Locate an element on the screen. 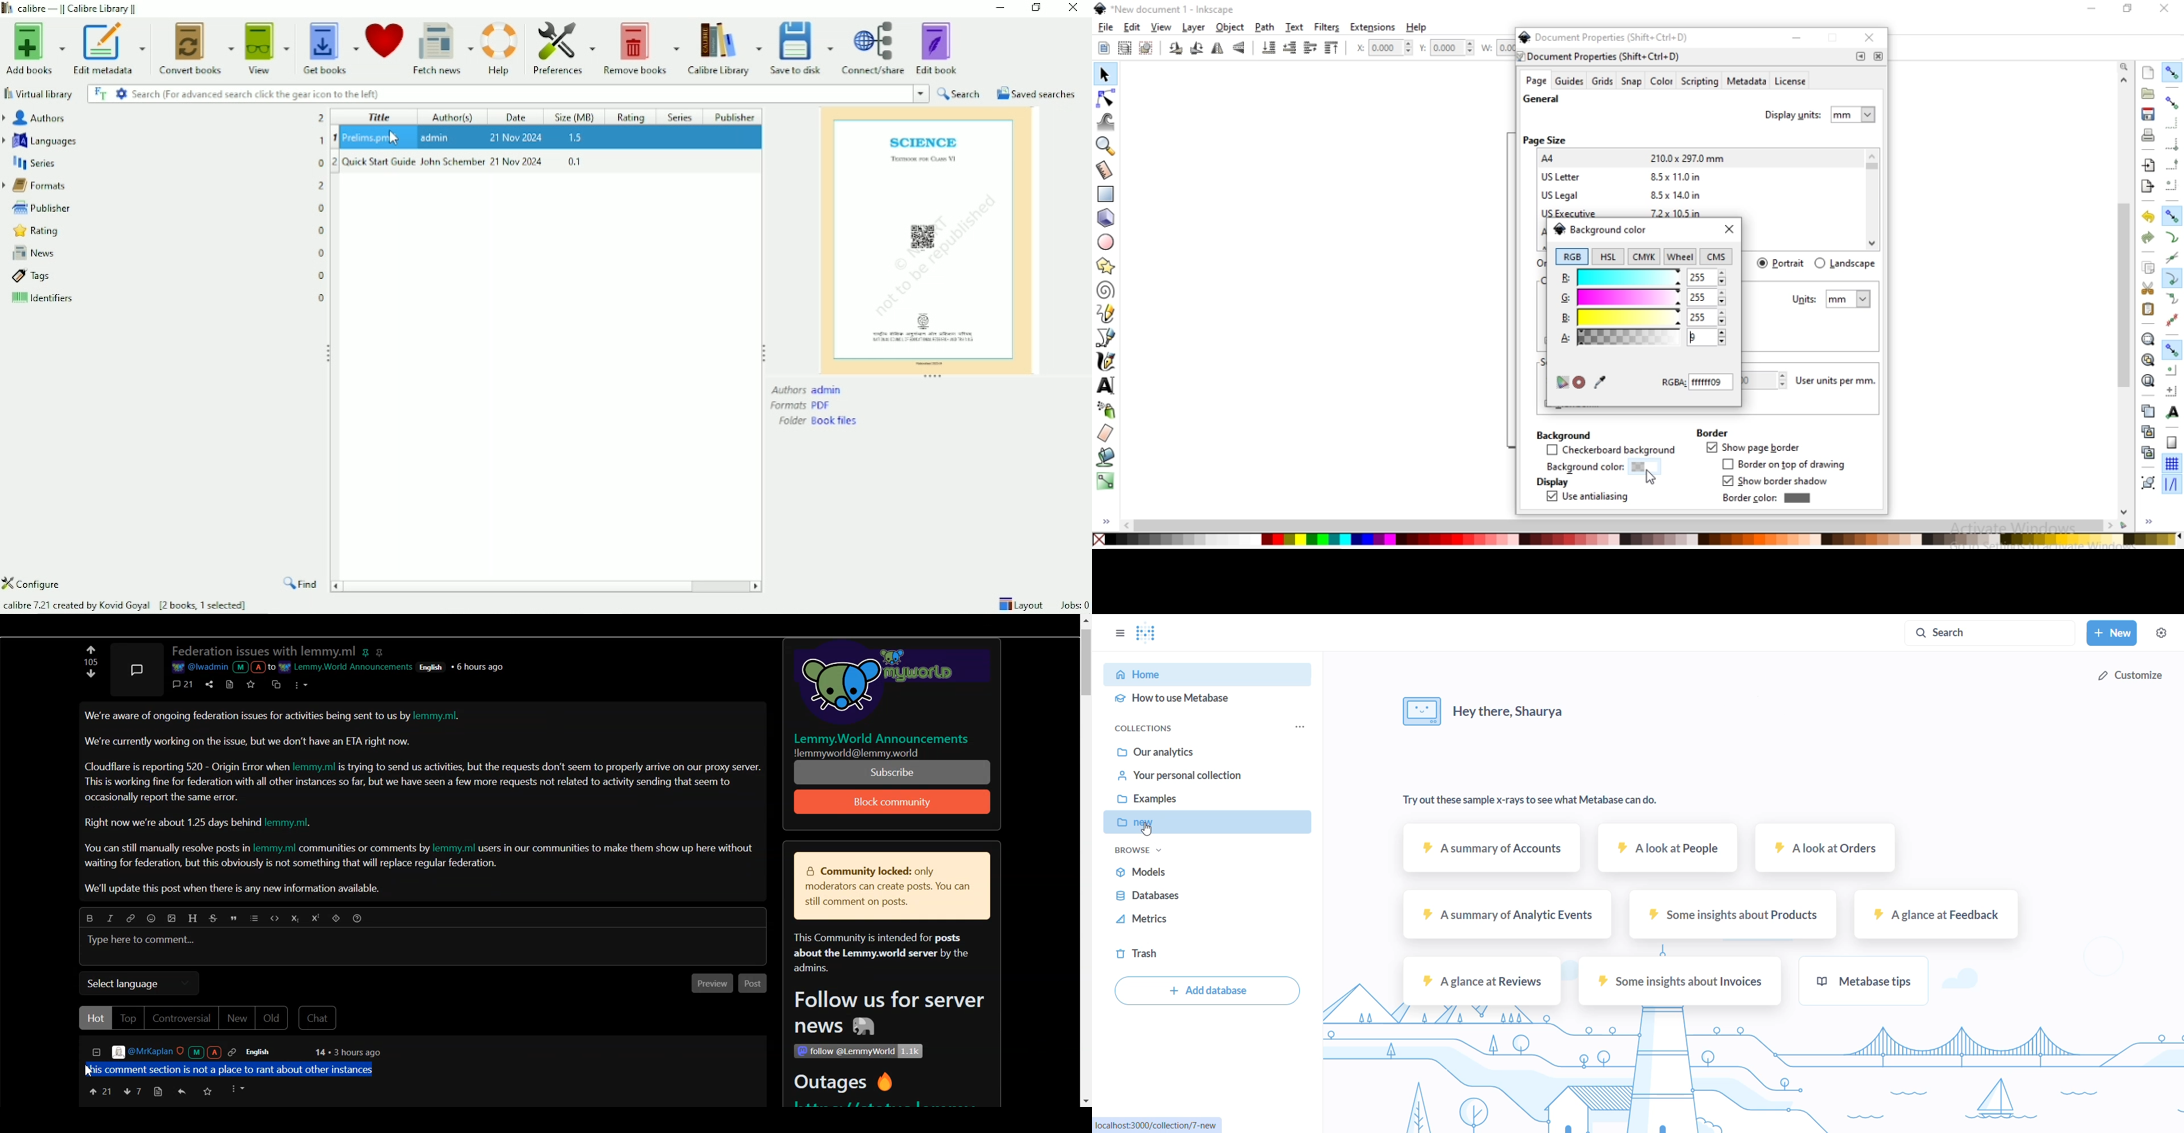 Image resolution: width=2184 pixels, height=1148 pixels. restore down is located at coordinates (1834, 39).